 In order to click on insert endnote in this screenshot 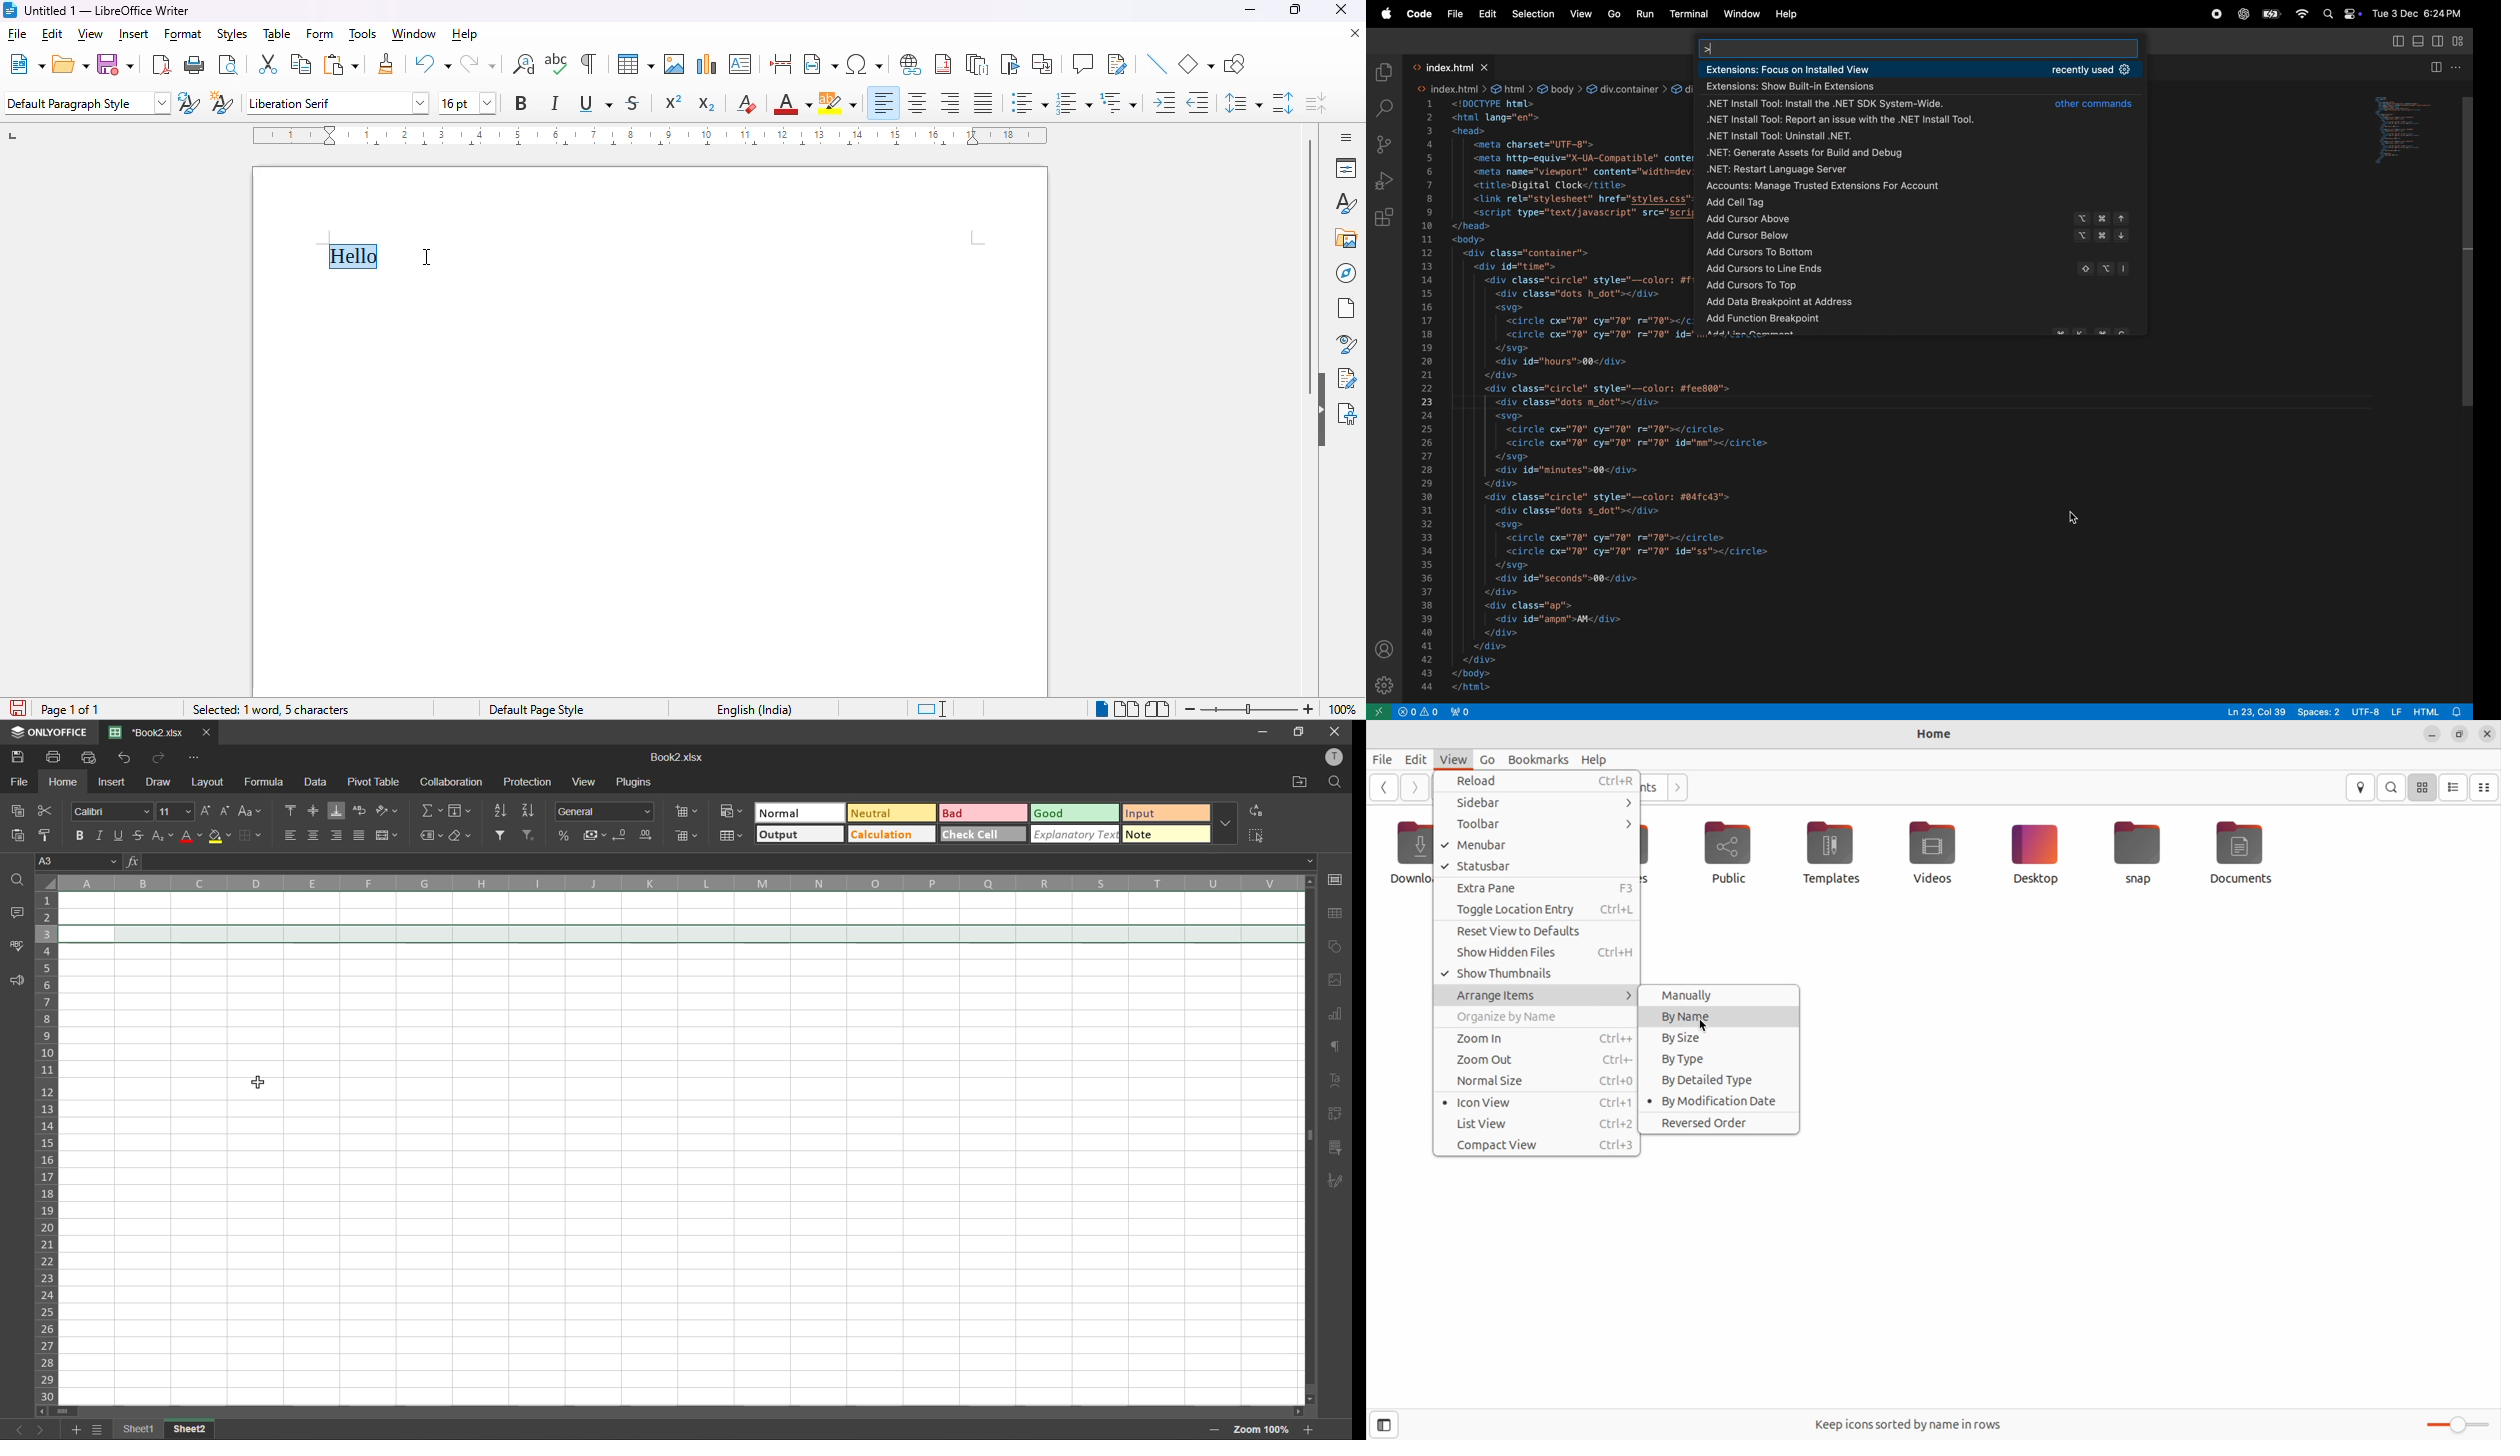, I will do `click(978, 66)`.